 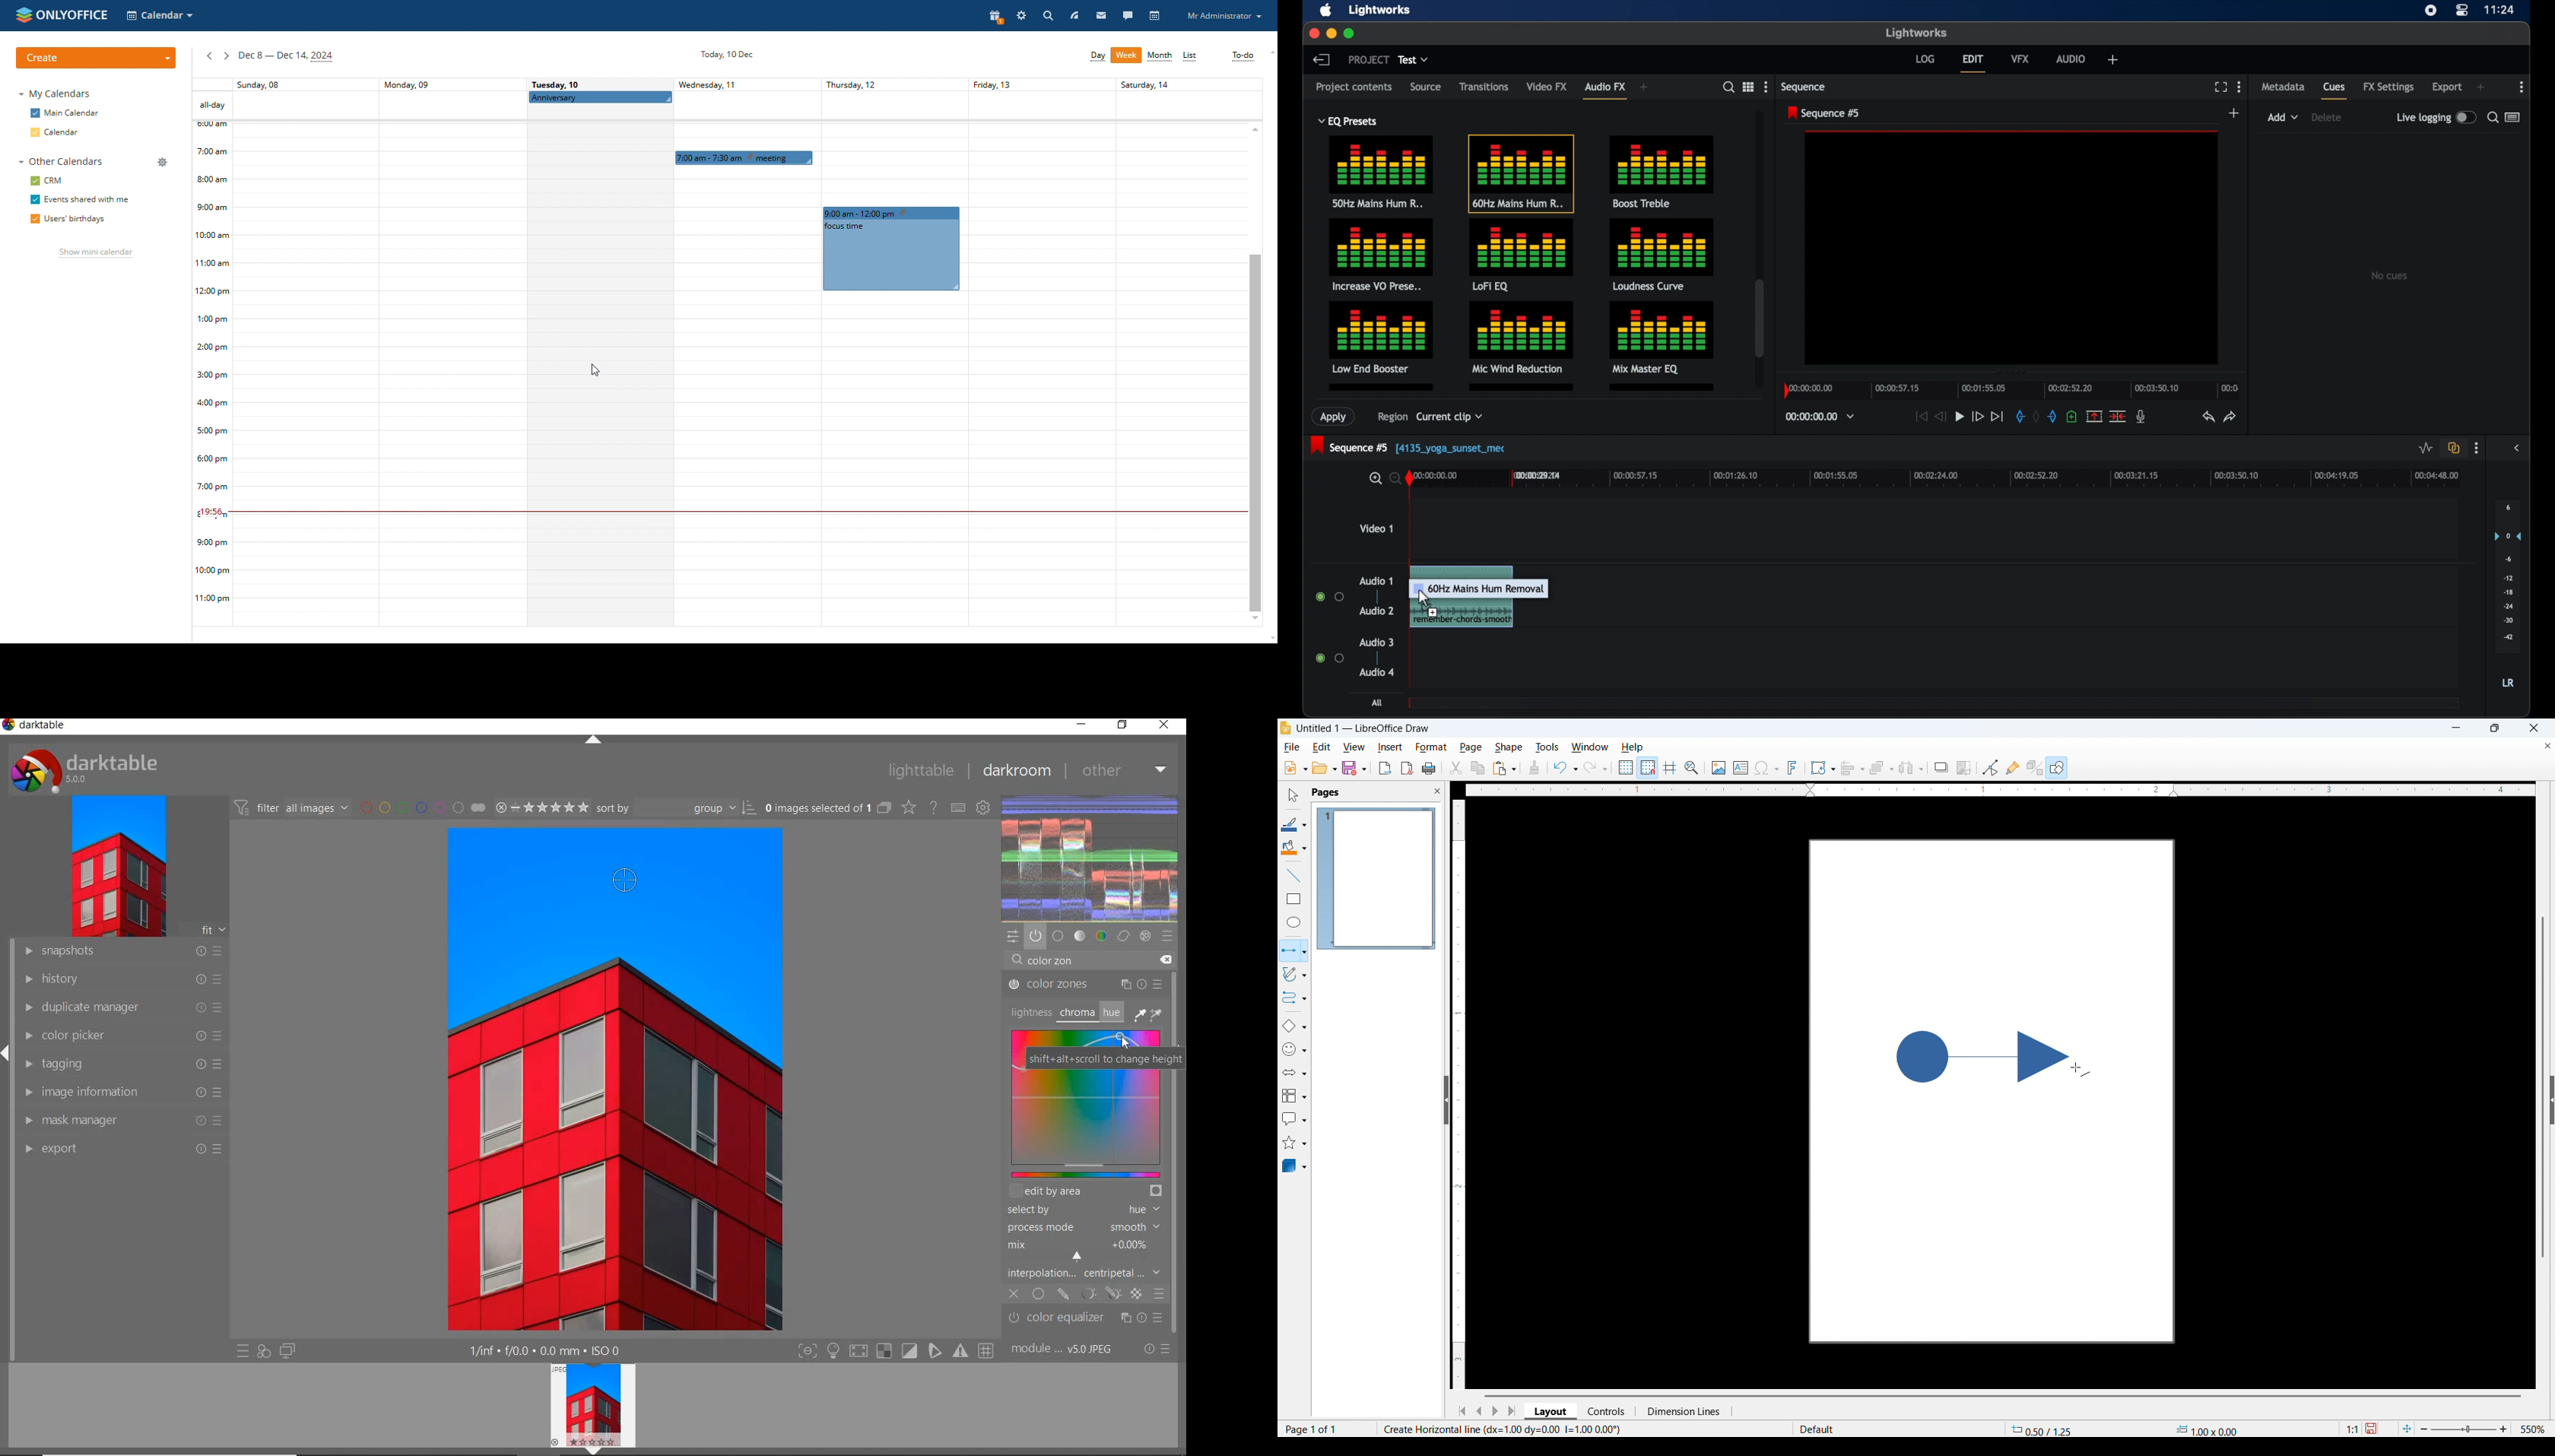 I want to click on increase presets, so click(x=1382, y=255).